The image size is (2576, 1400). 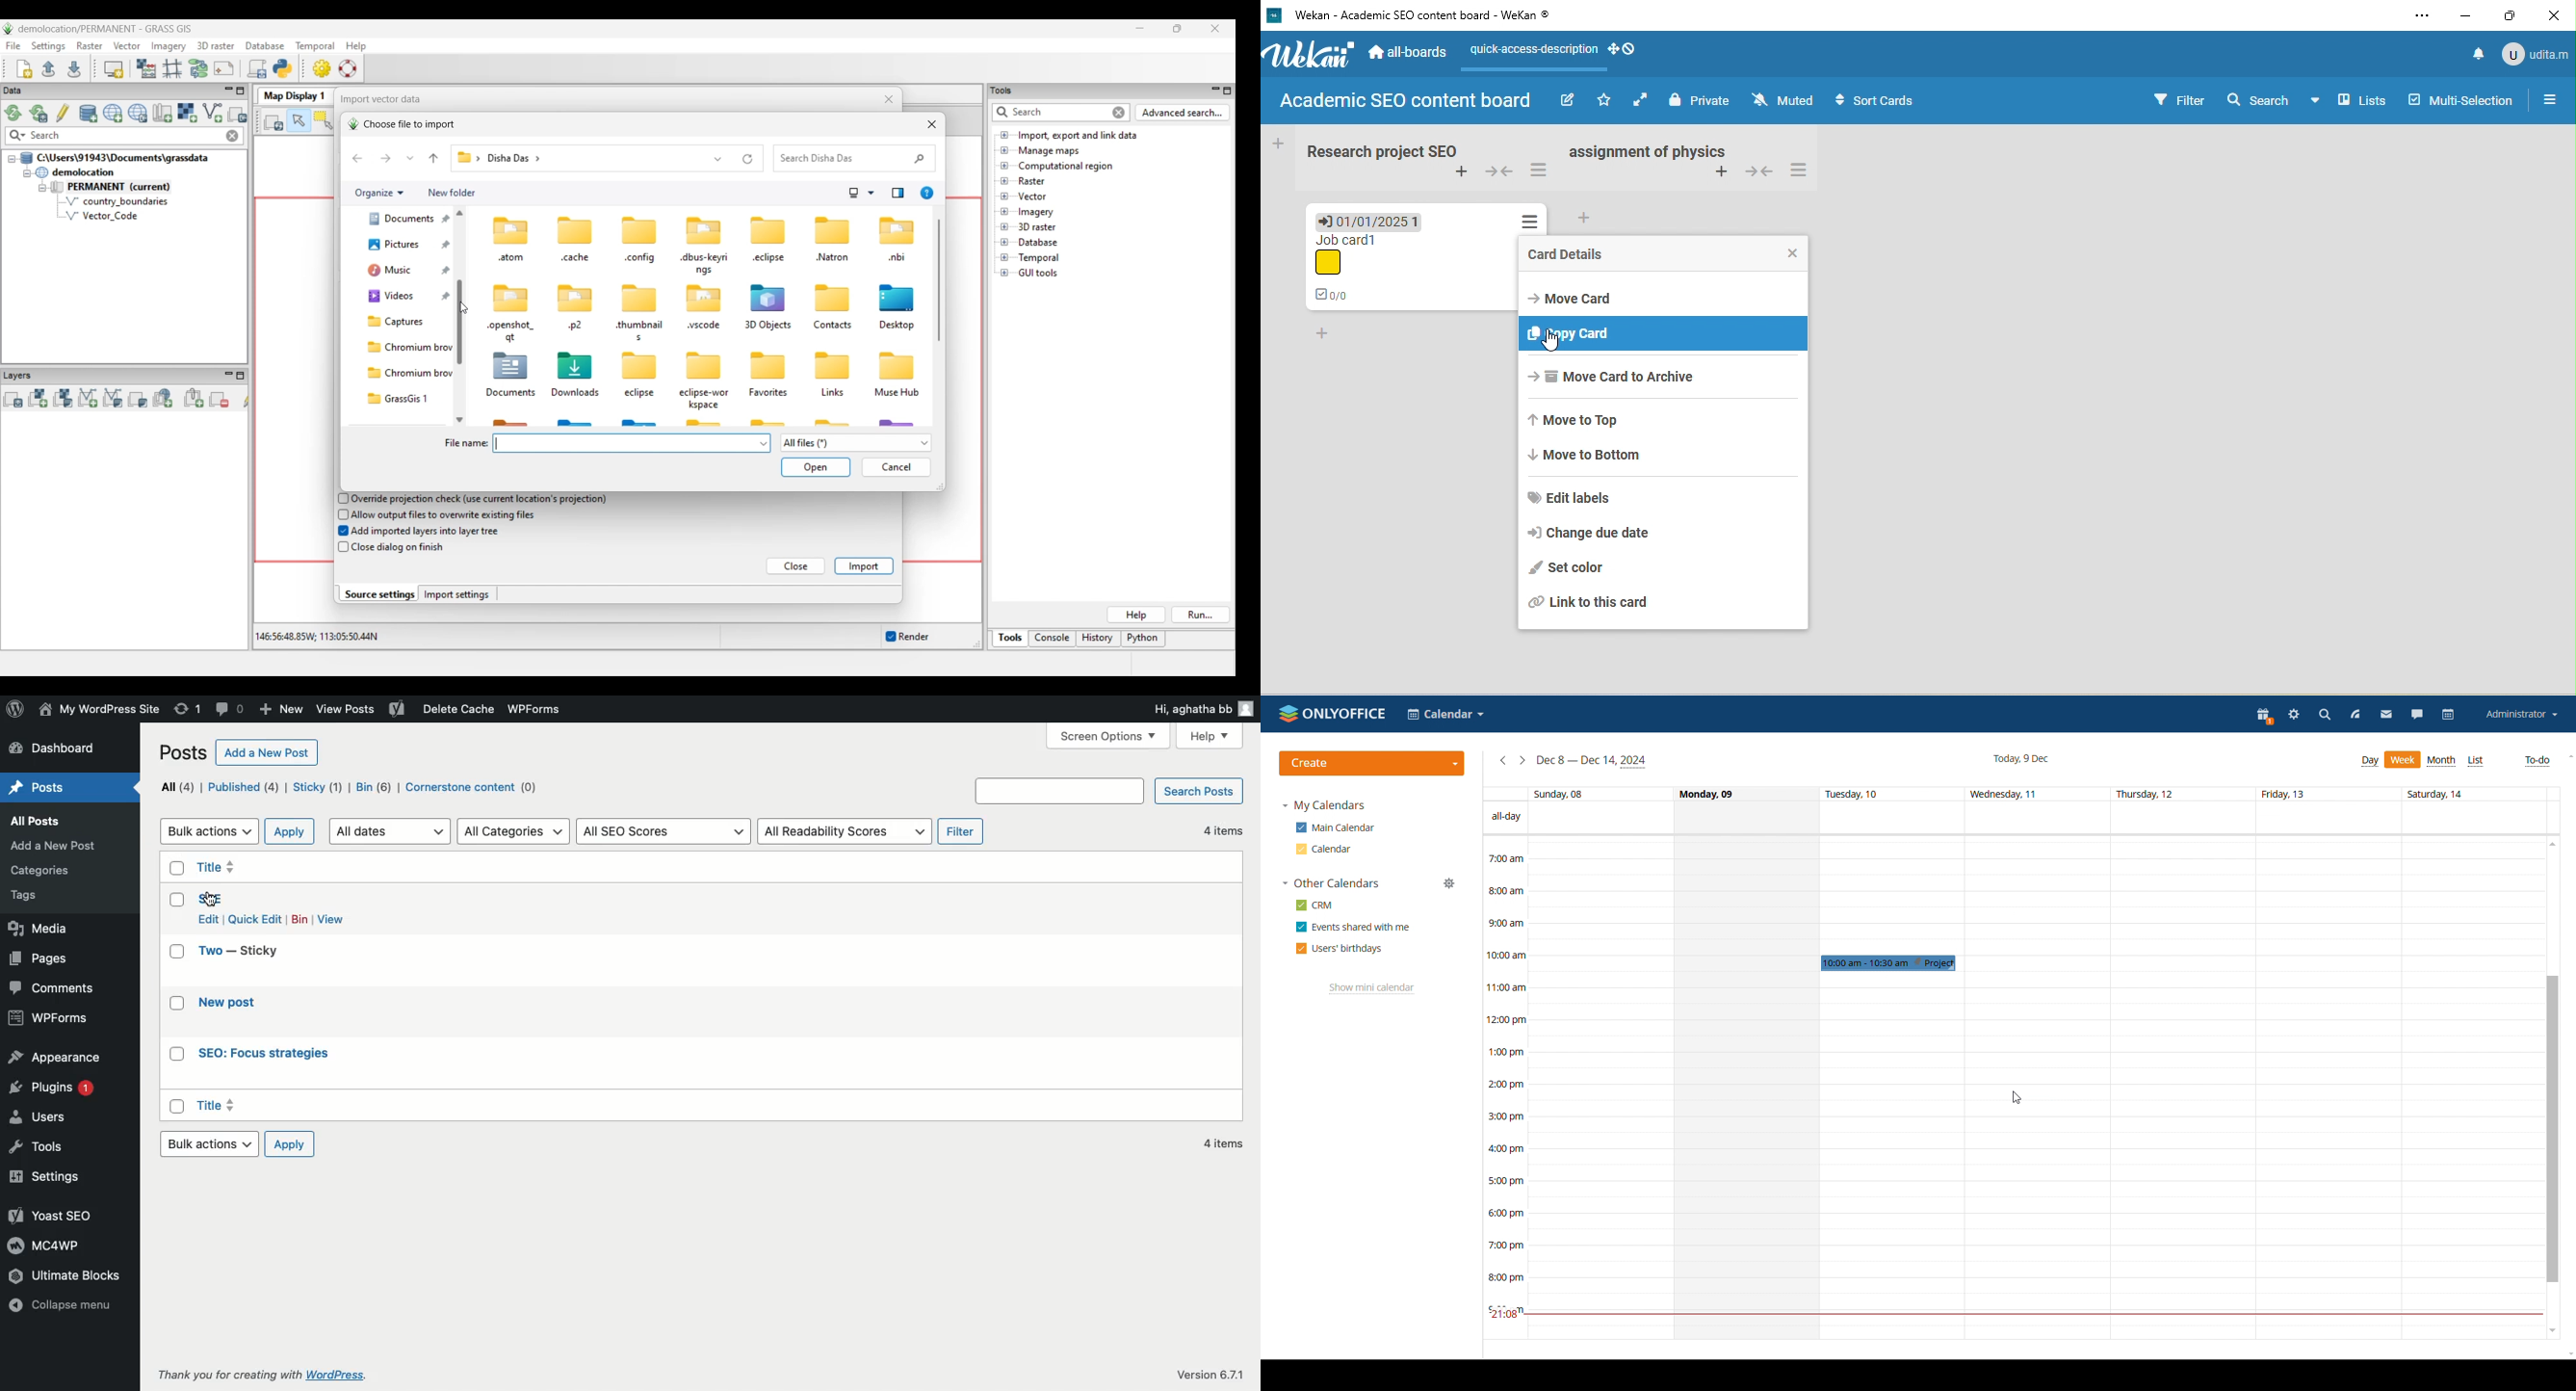 I want to click on tags, so click(x=27, y=896).